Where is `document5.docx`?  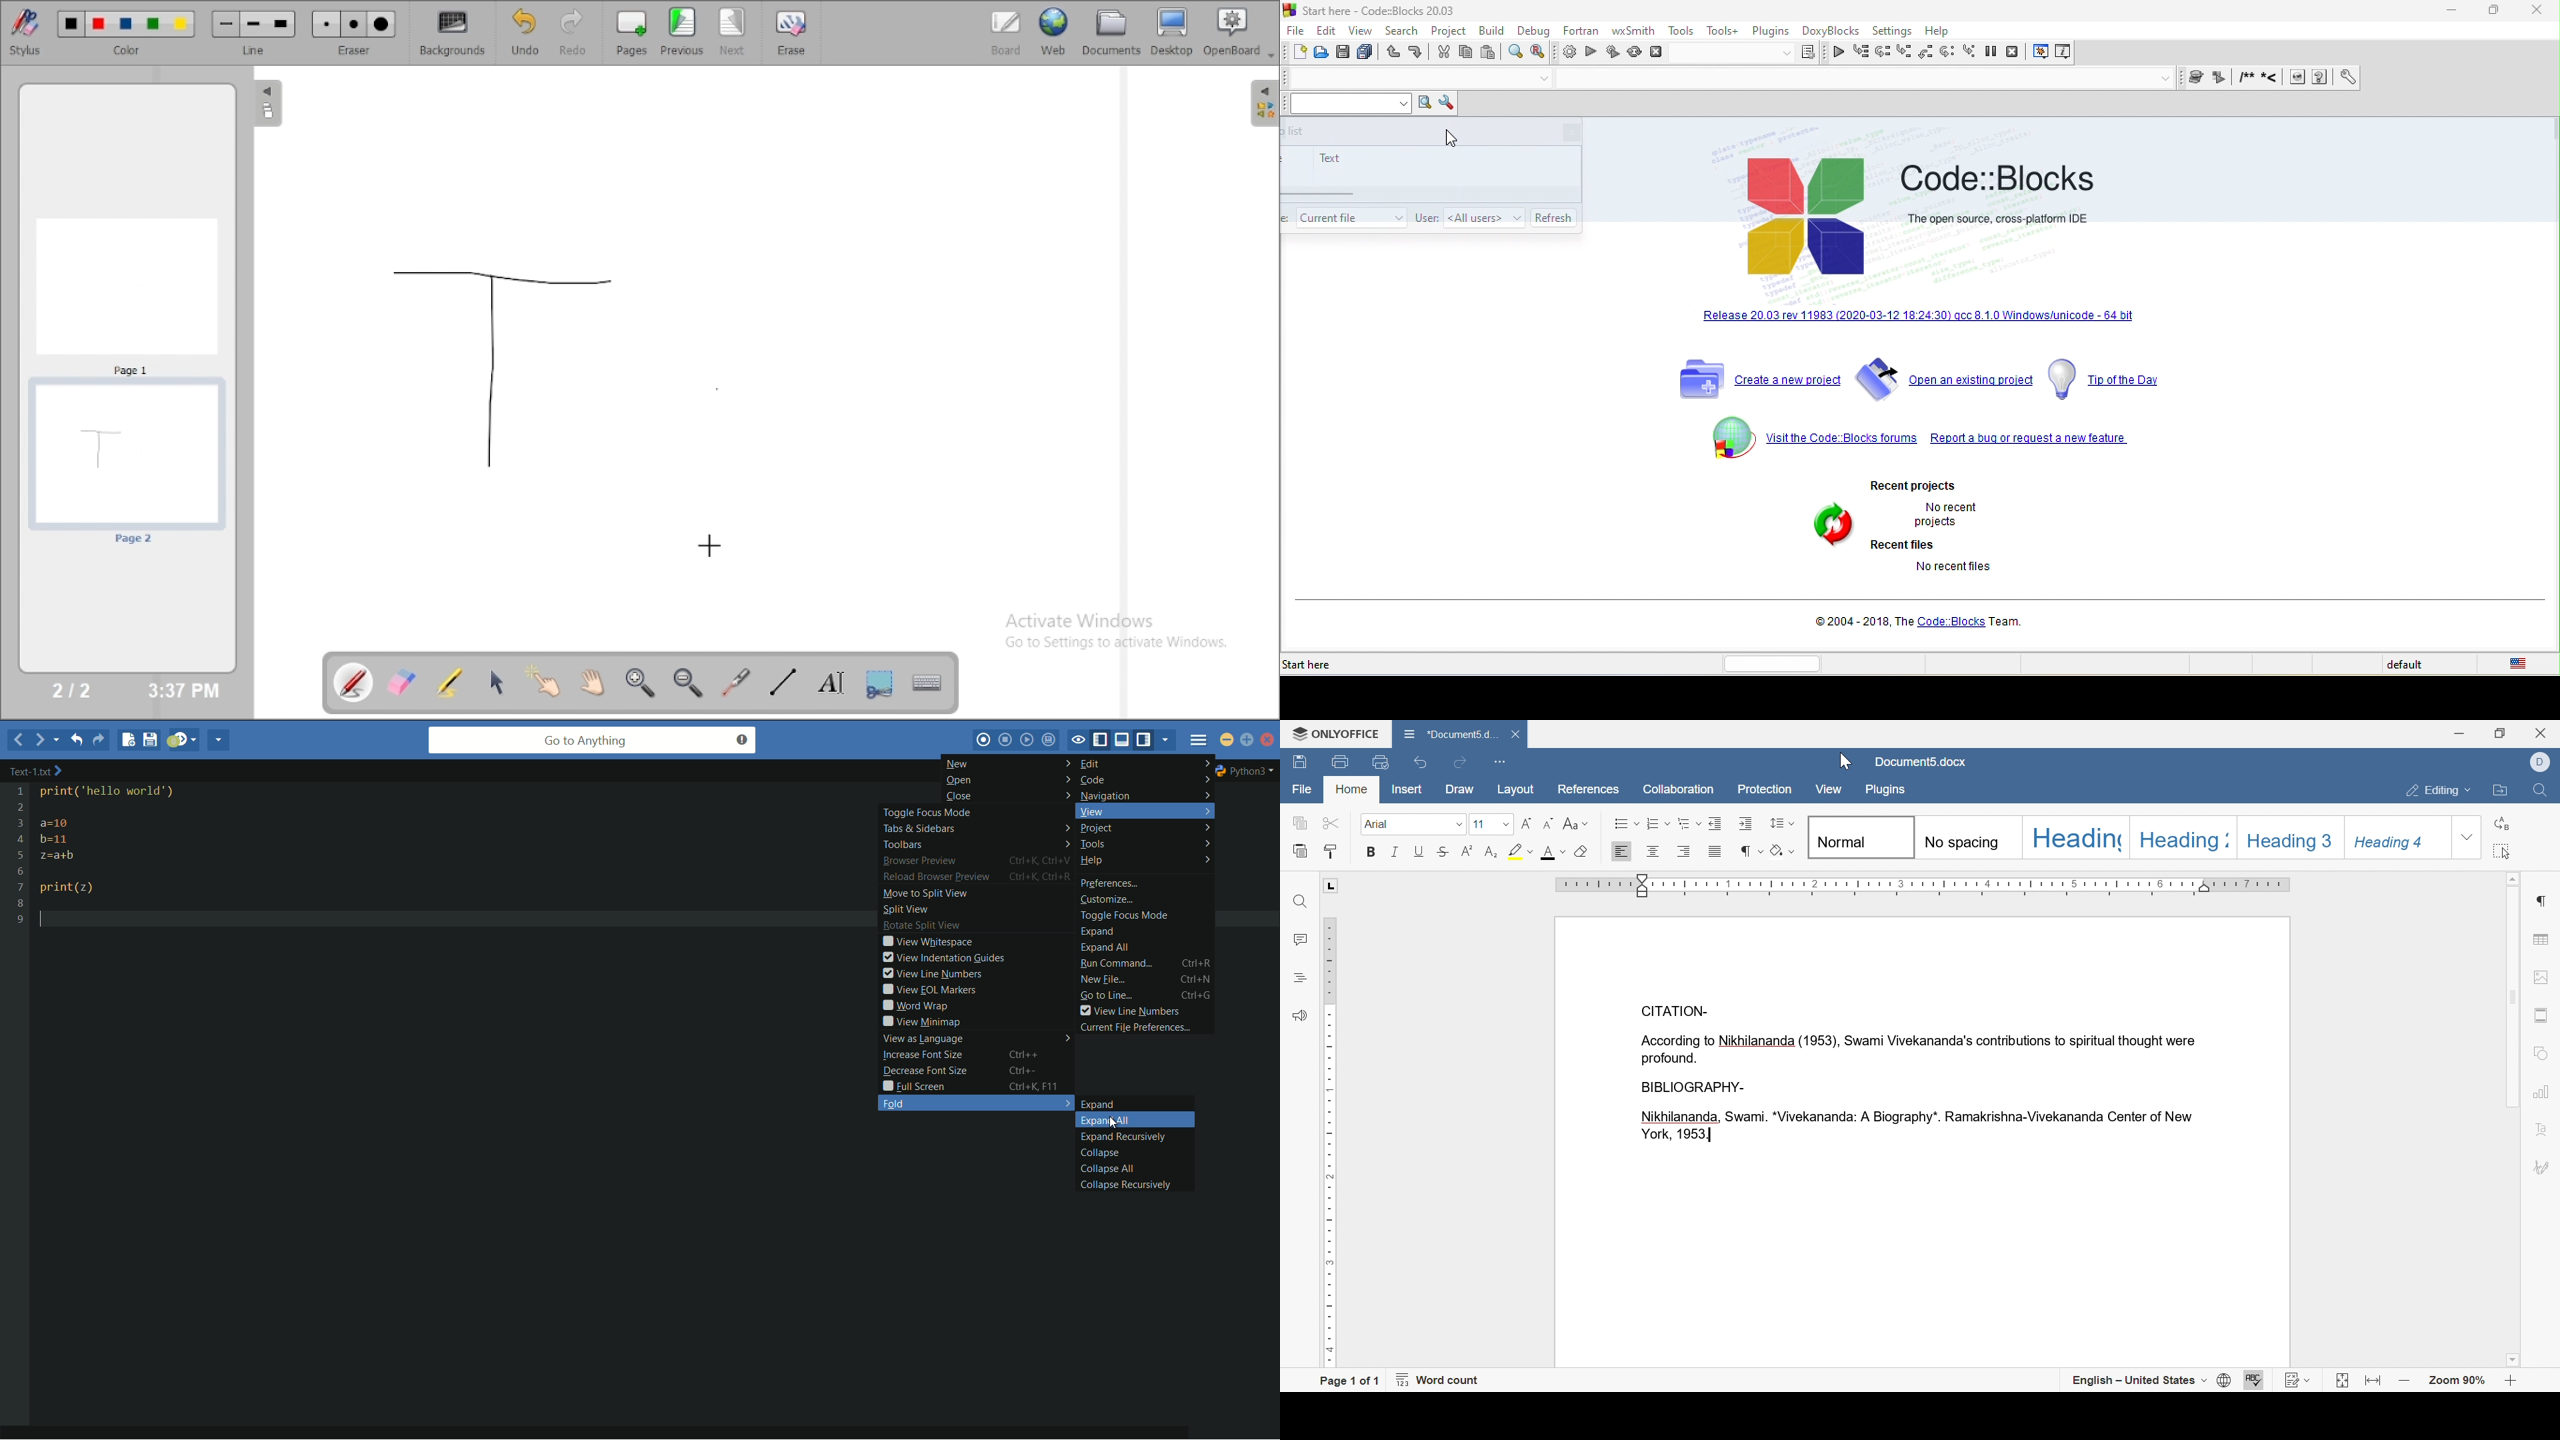 document5.docx is located at coordinates (1914, 761).